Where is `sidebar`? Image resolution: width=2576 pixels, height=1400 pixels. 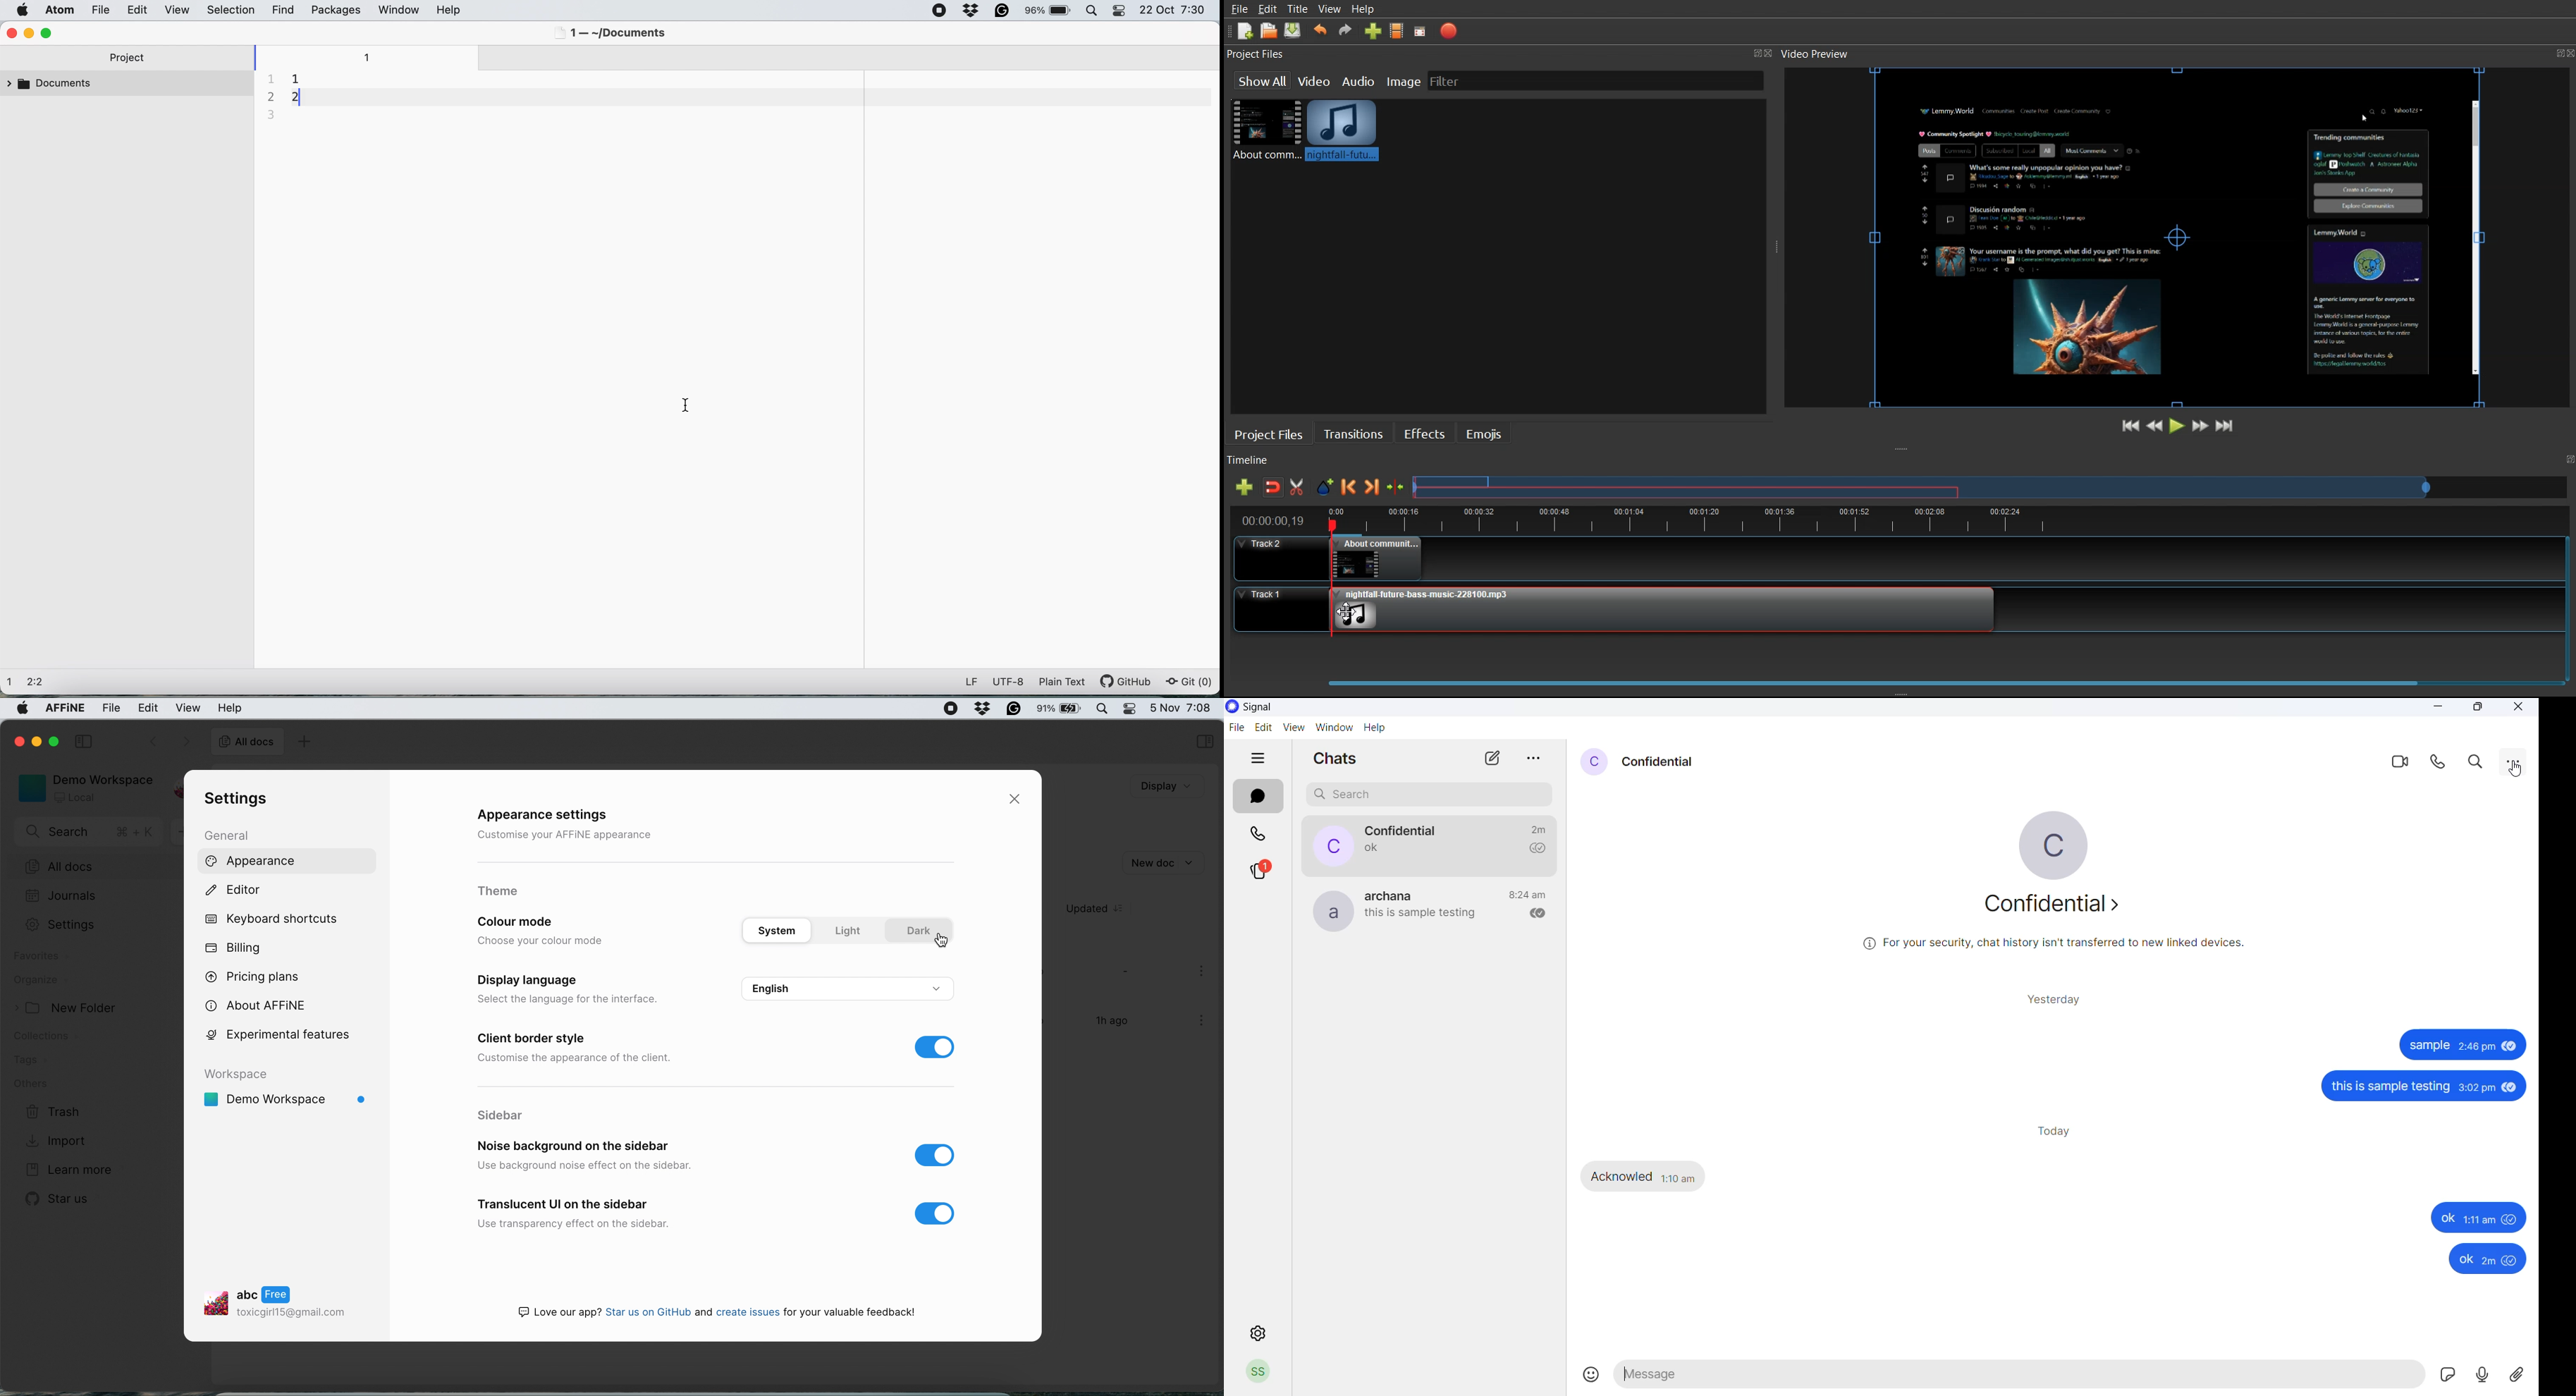 sidebar is located at coordinates (502, 1115).